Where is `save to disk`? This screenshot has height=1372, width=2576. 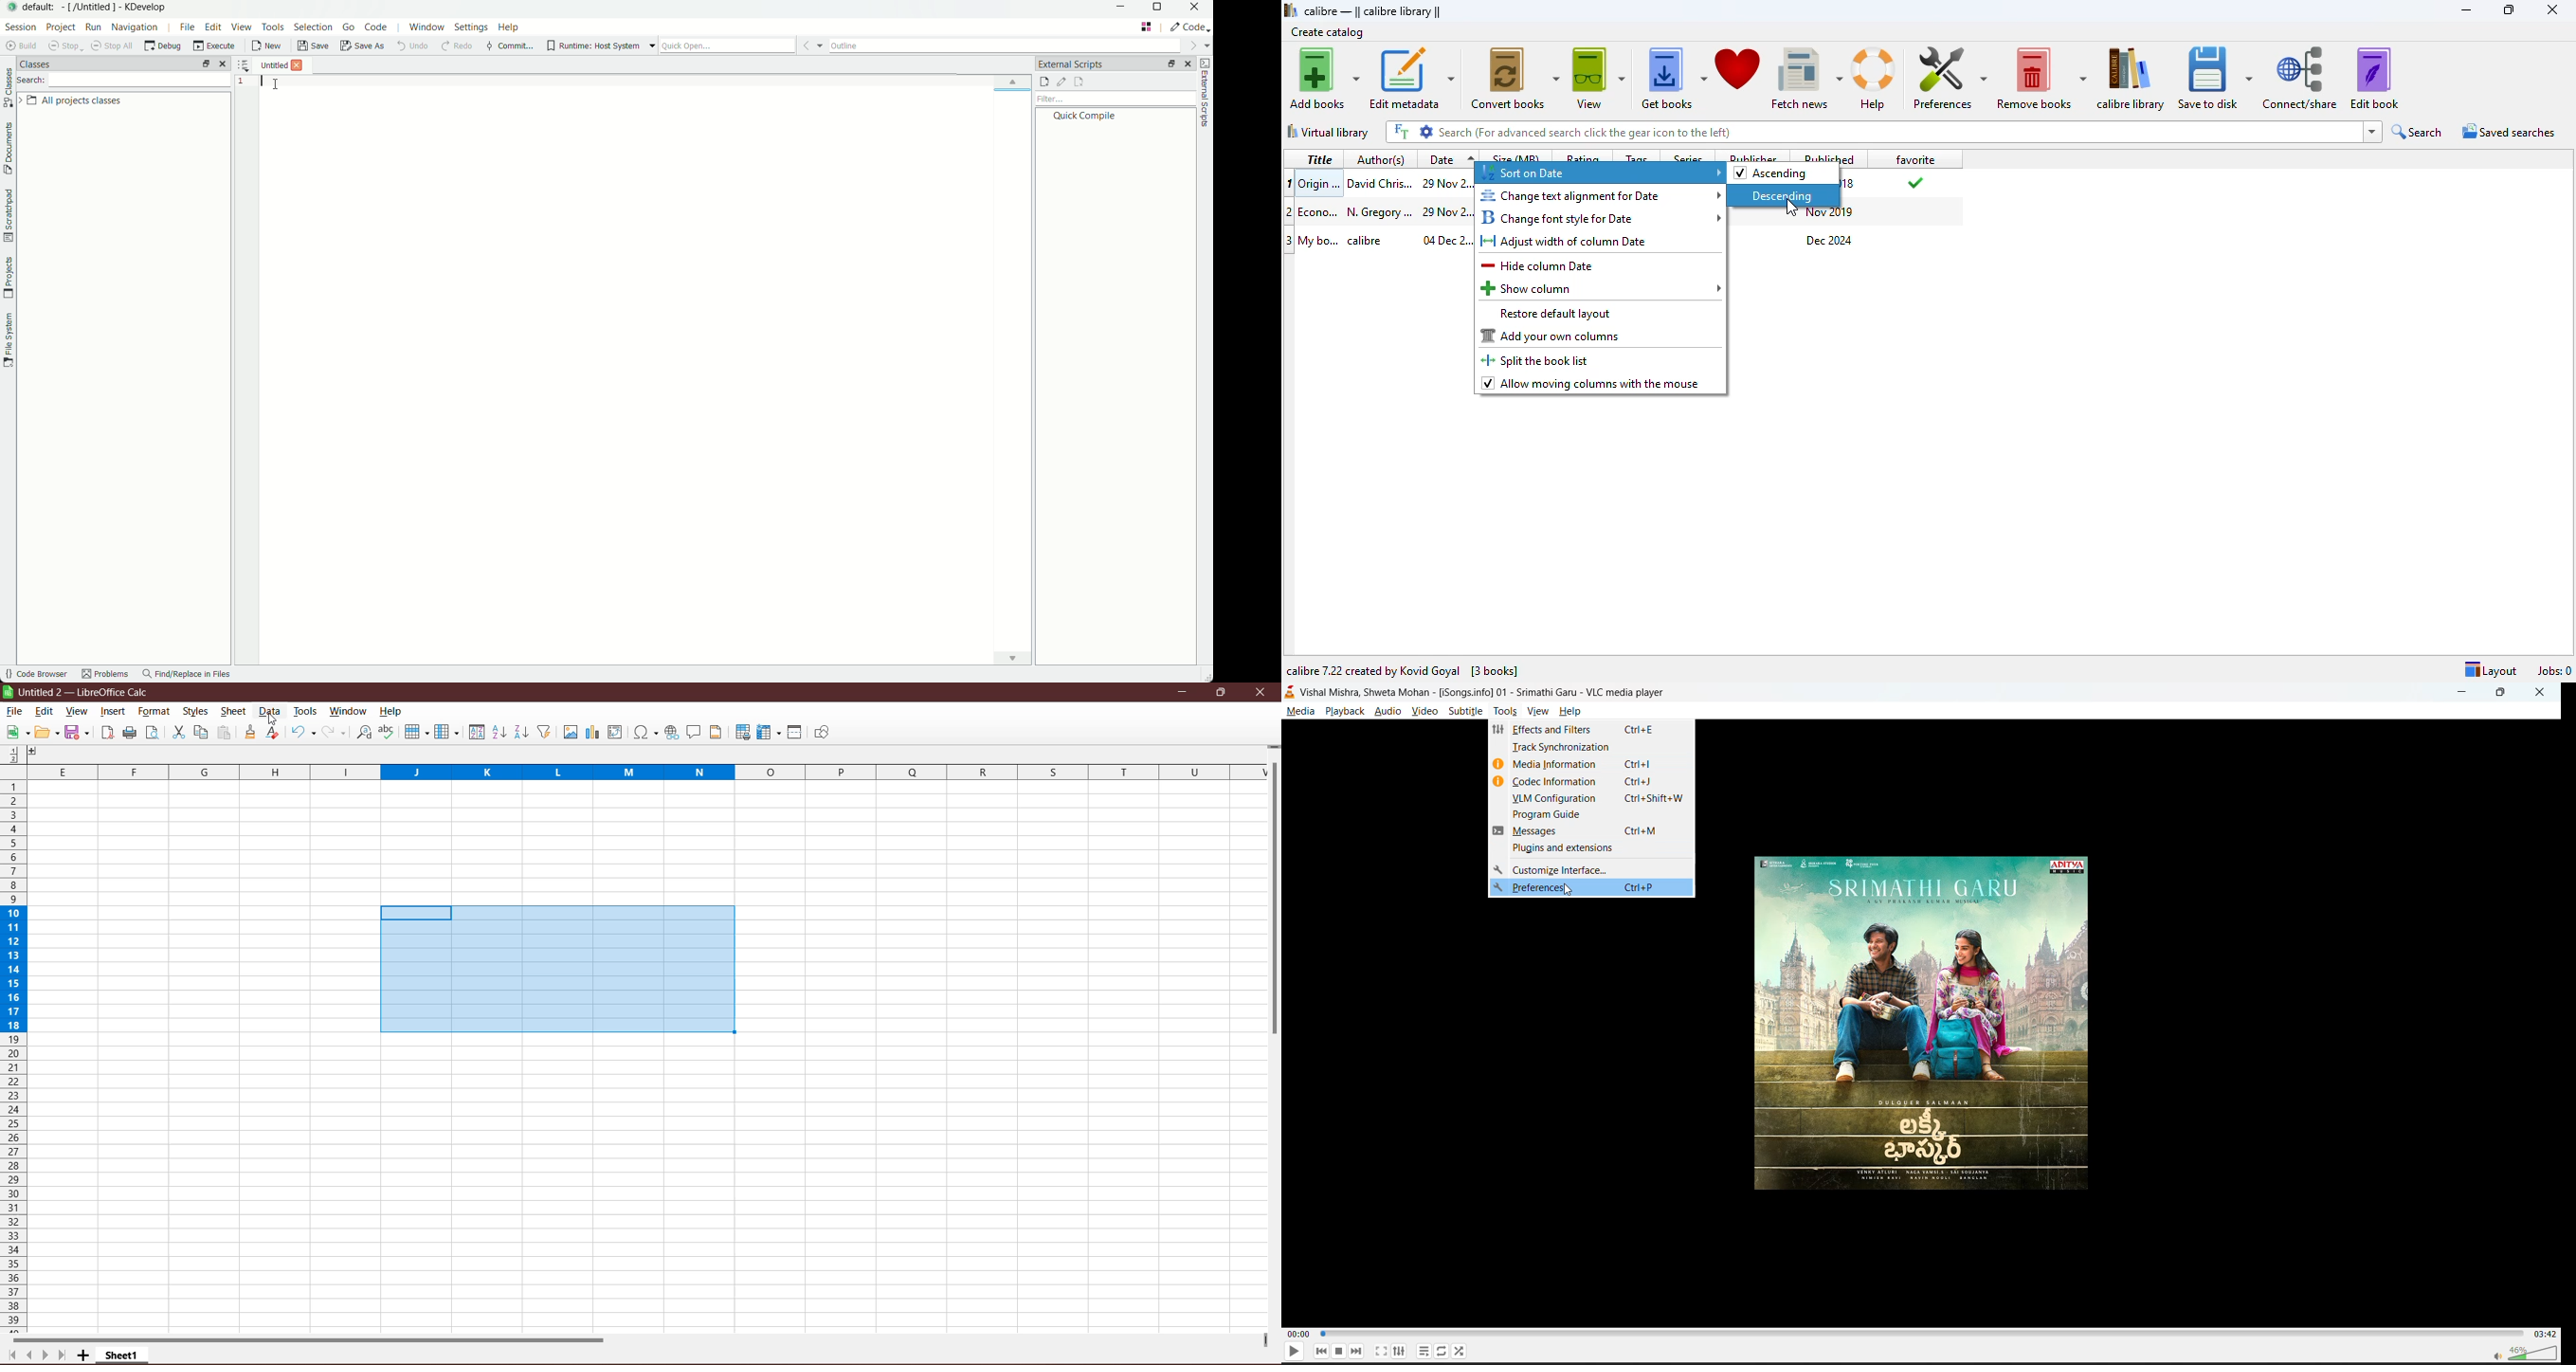
save to disk is located at coordinates (2213, 78).